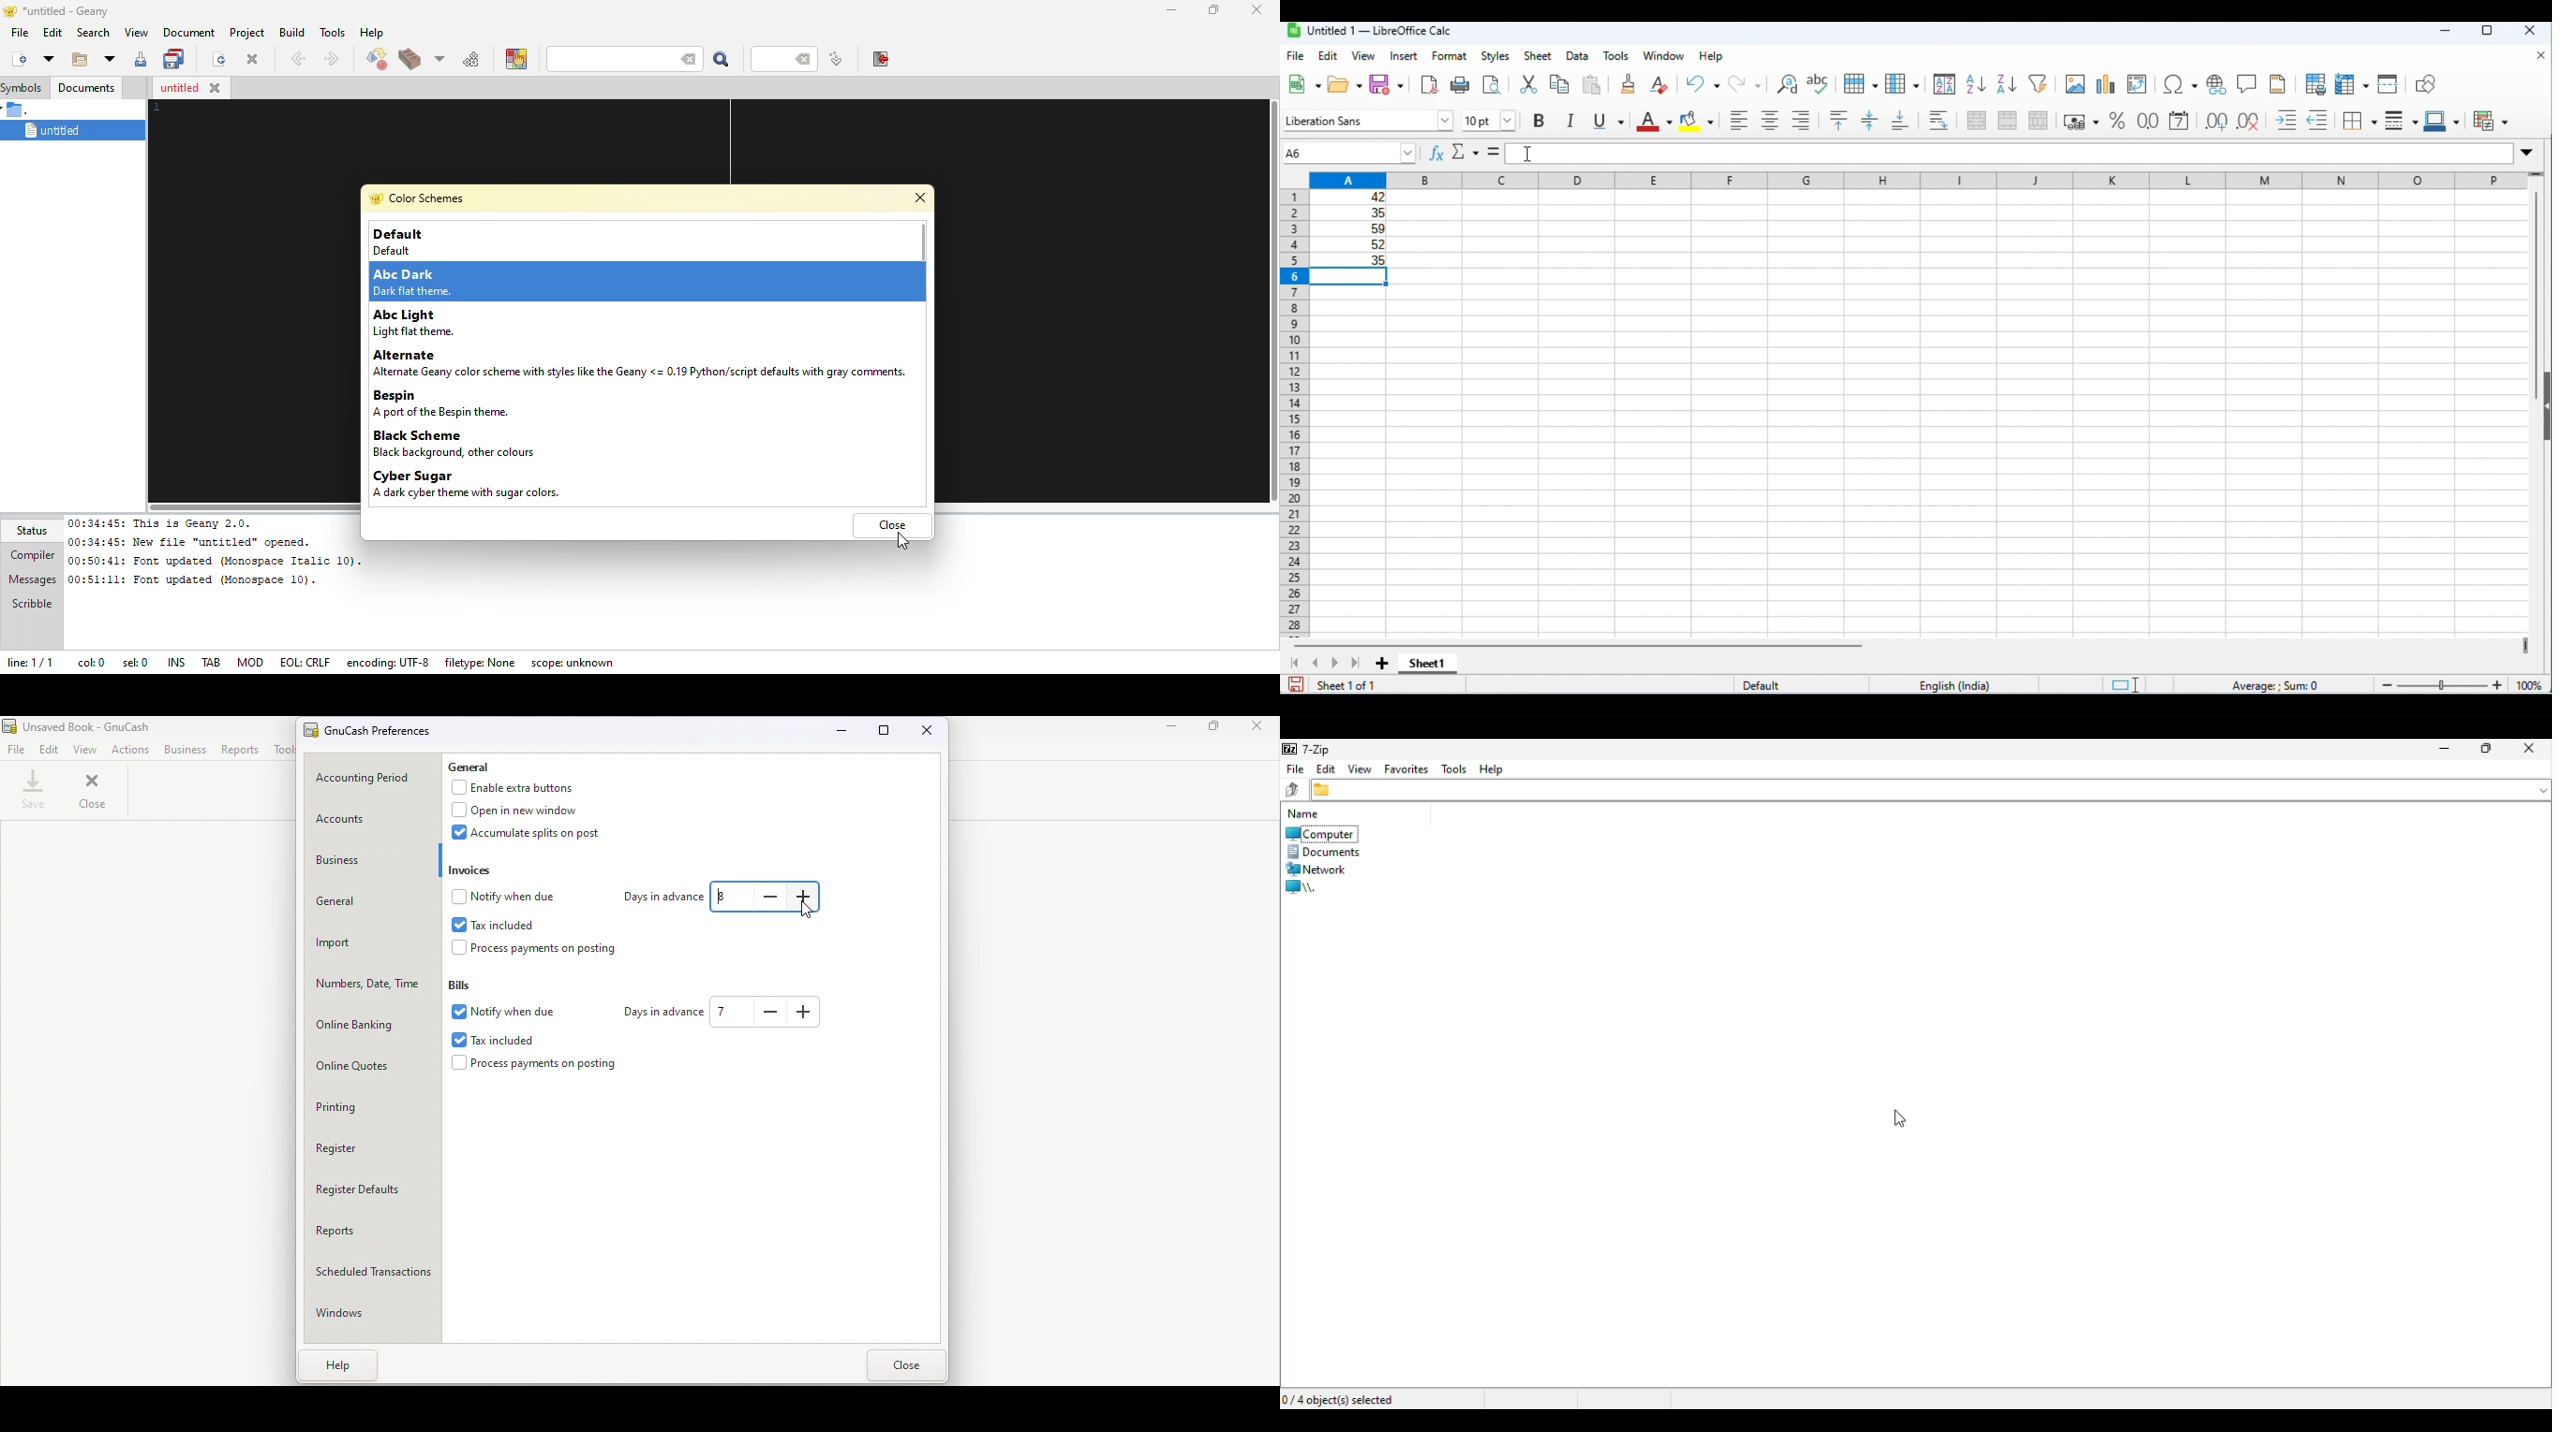 This screenshot has width=2576, height=1456. I want to click on Restore, so click(2485, 749).